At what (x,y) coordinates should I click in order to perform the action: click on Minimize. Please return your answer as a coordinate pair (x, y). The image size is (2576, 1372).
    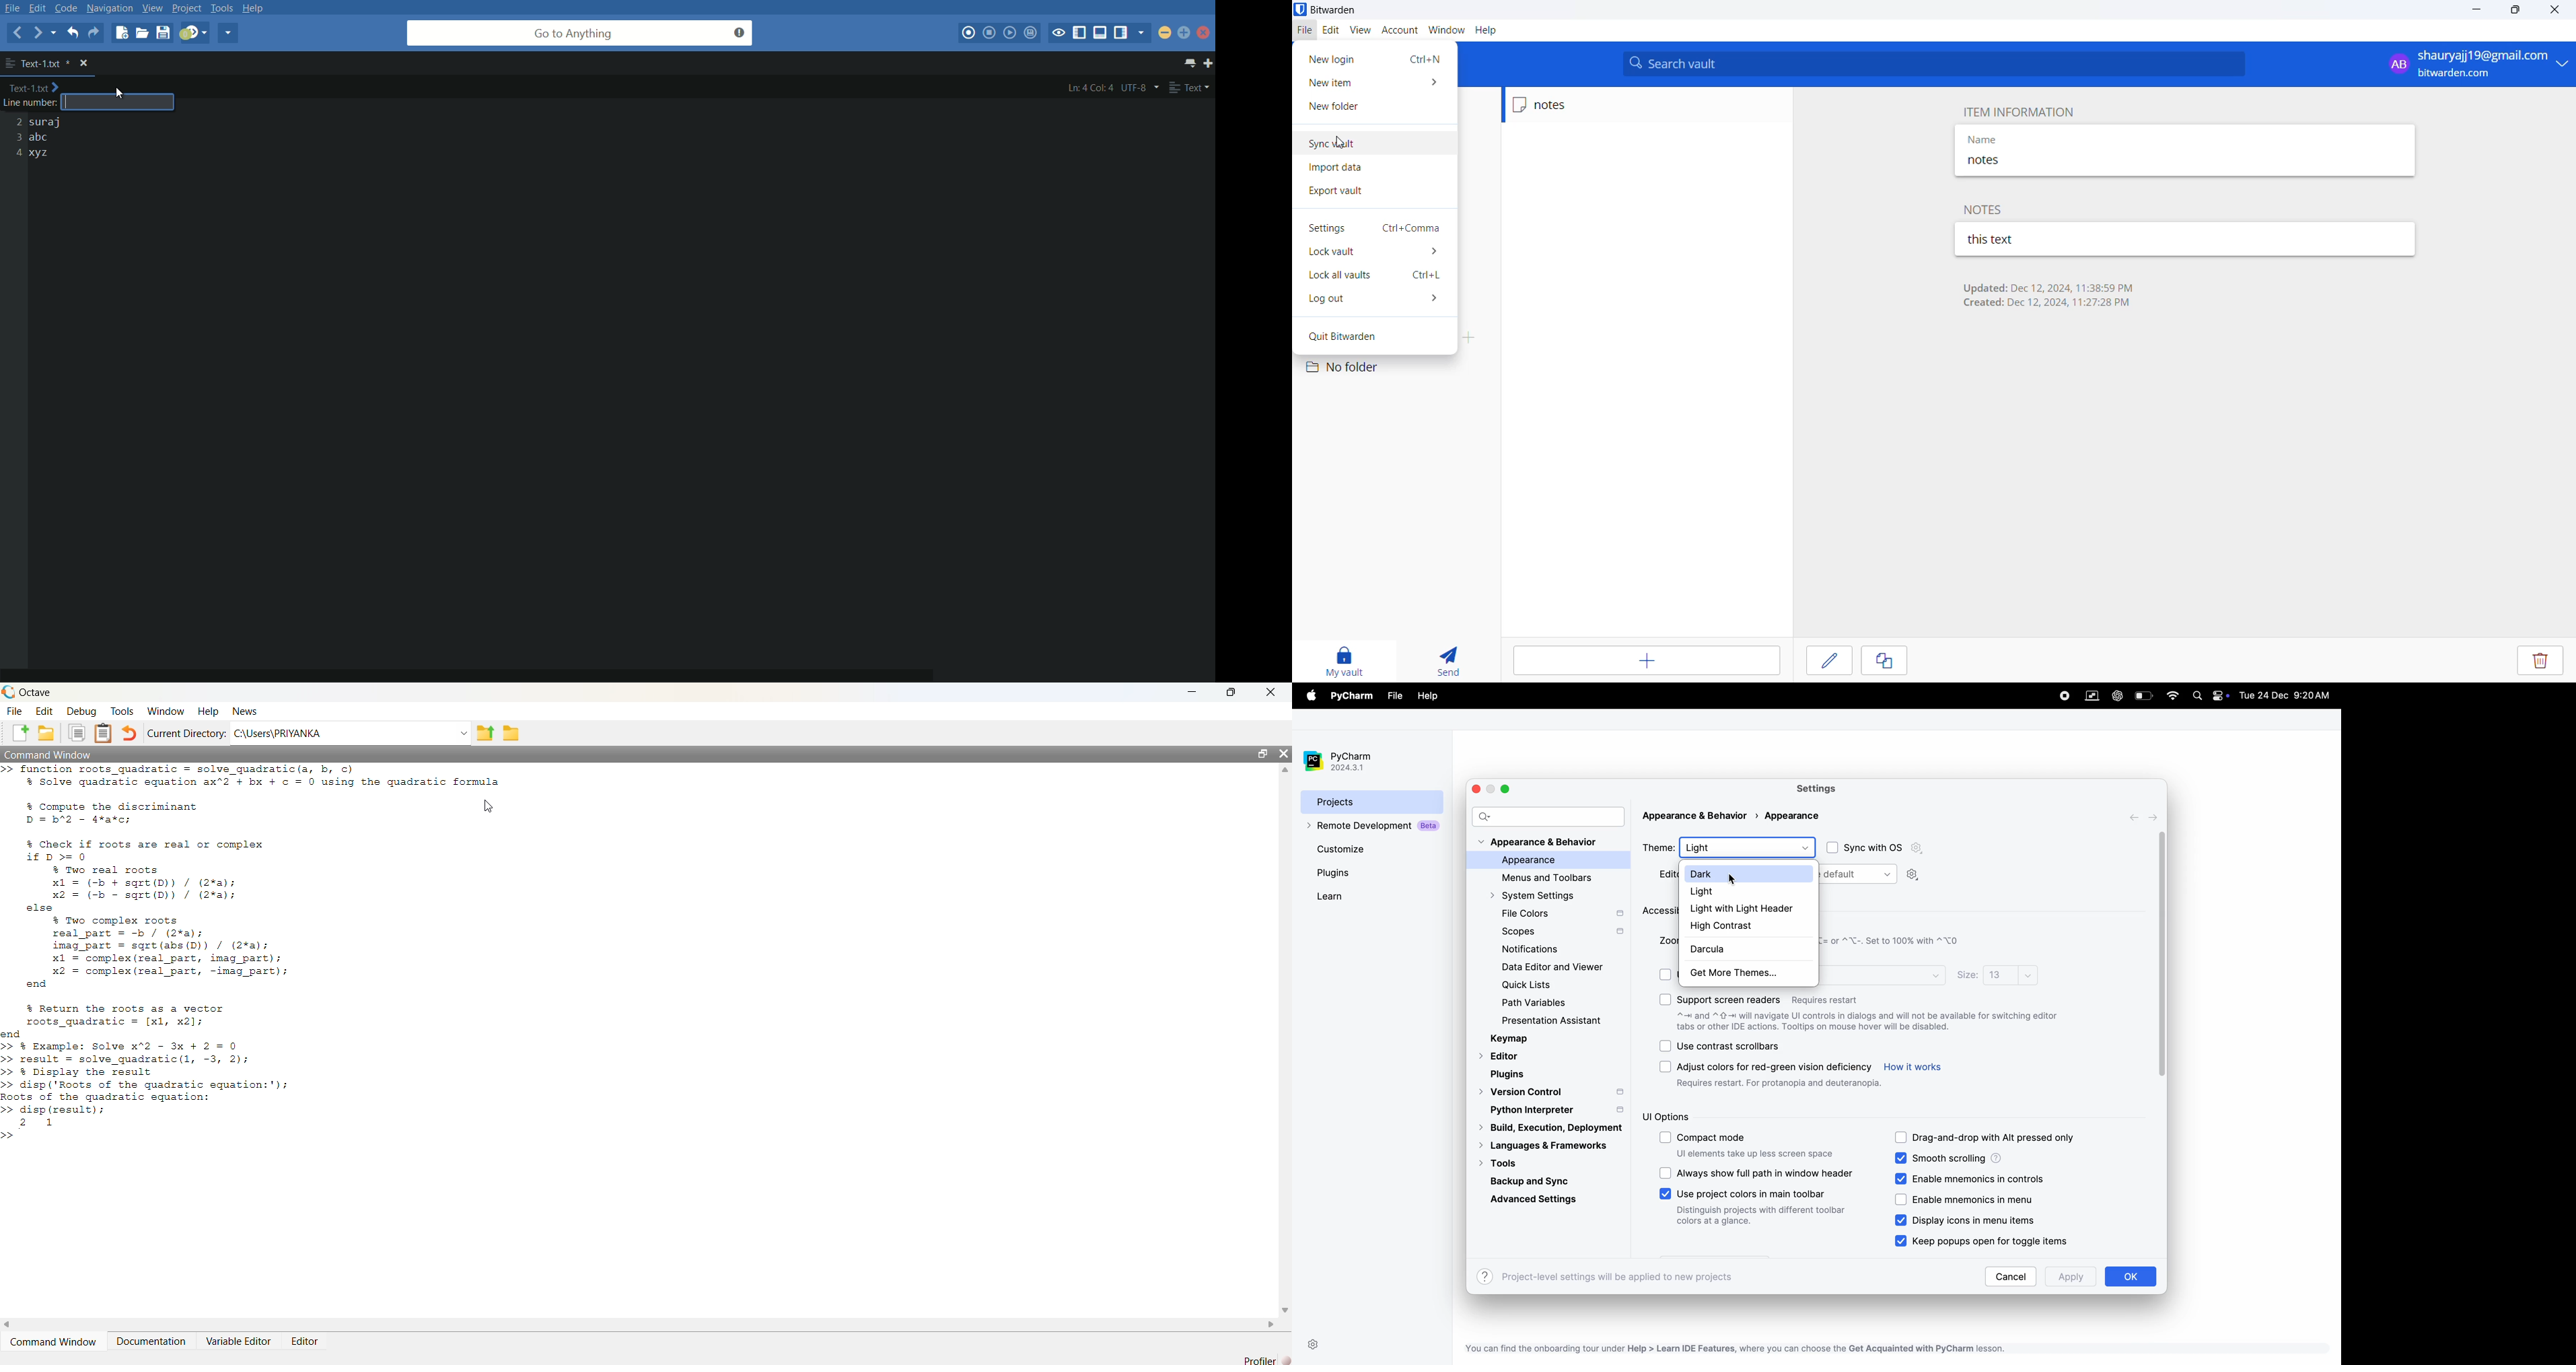
    Looking at the image, I should click on (1198, 693).